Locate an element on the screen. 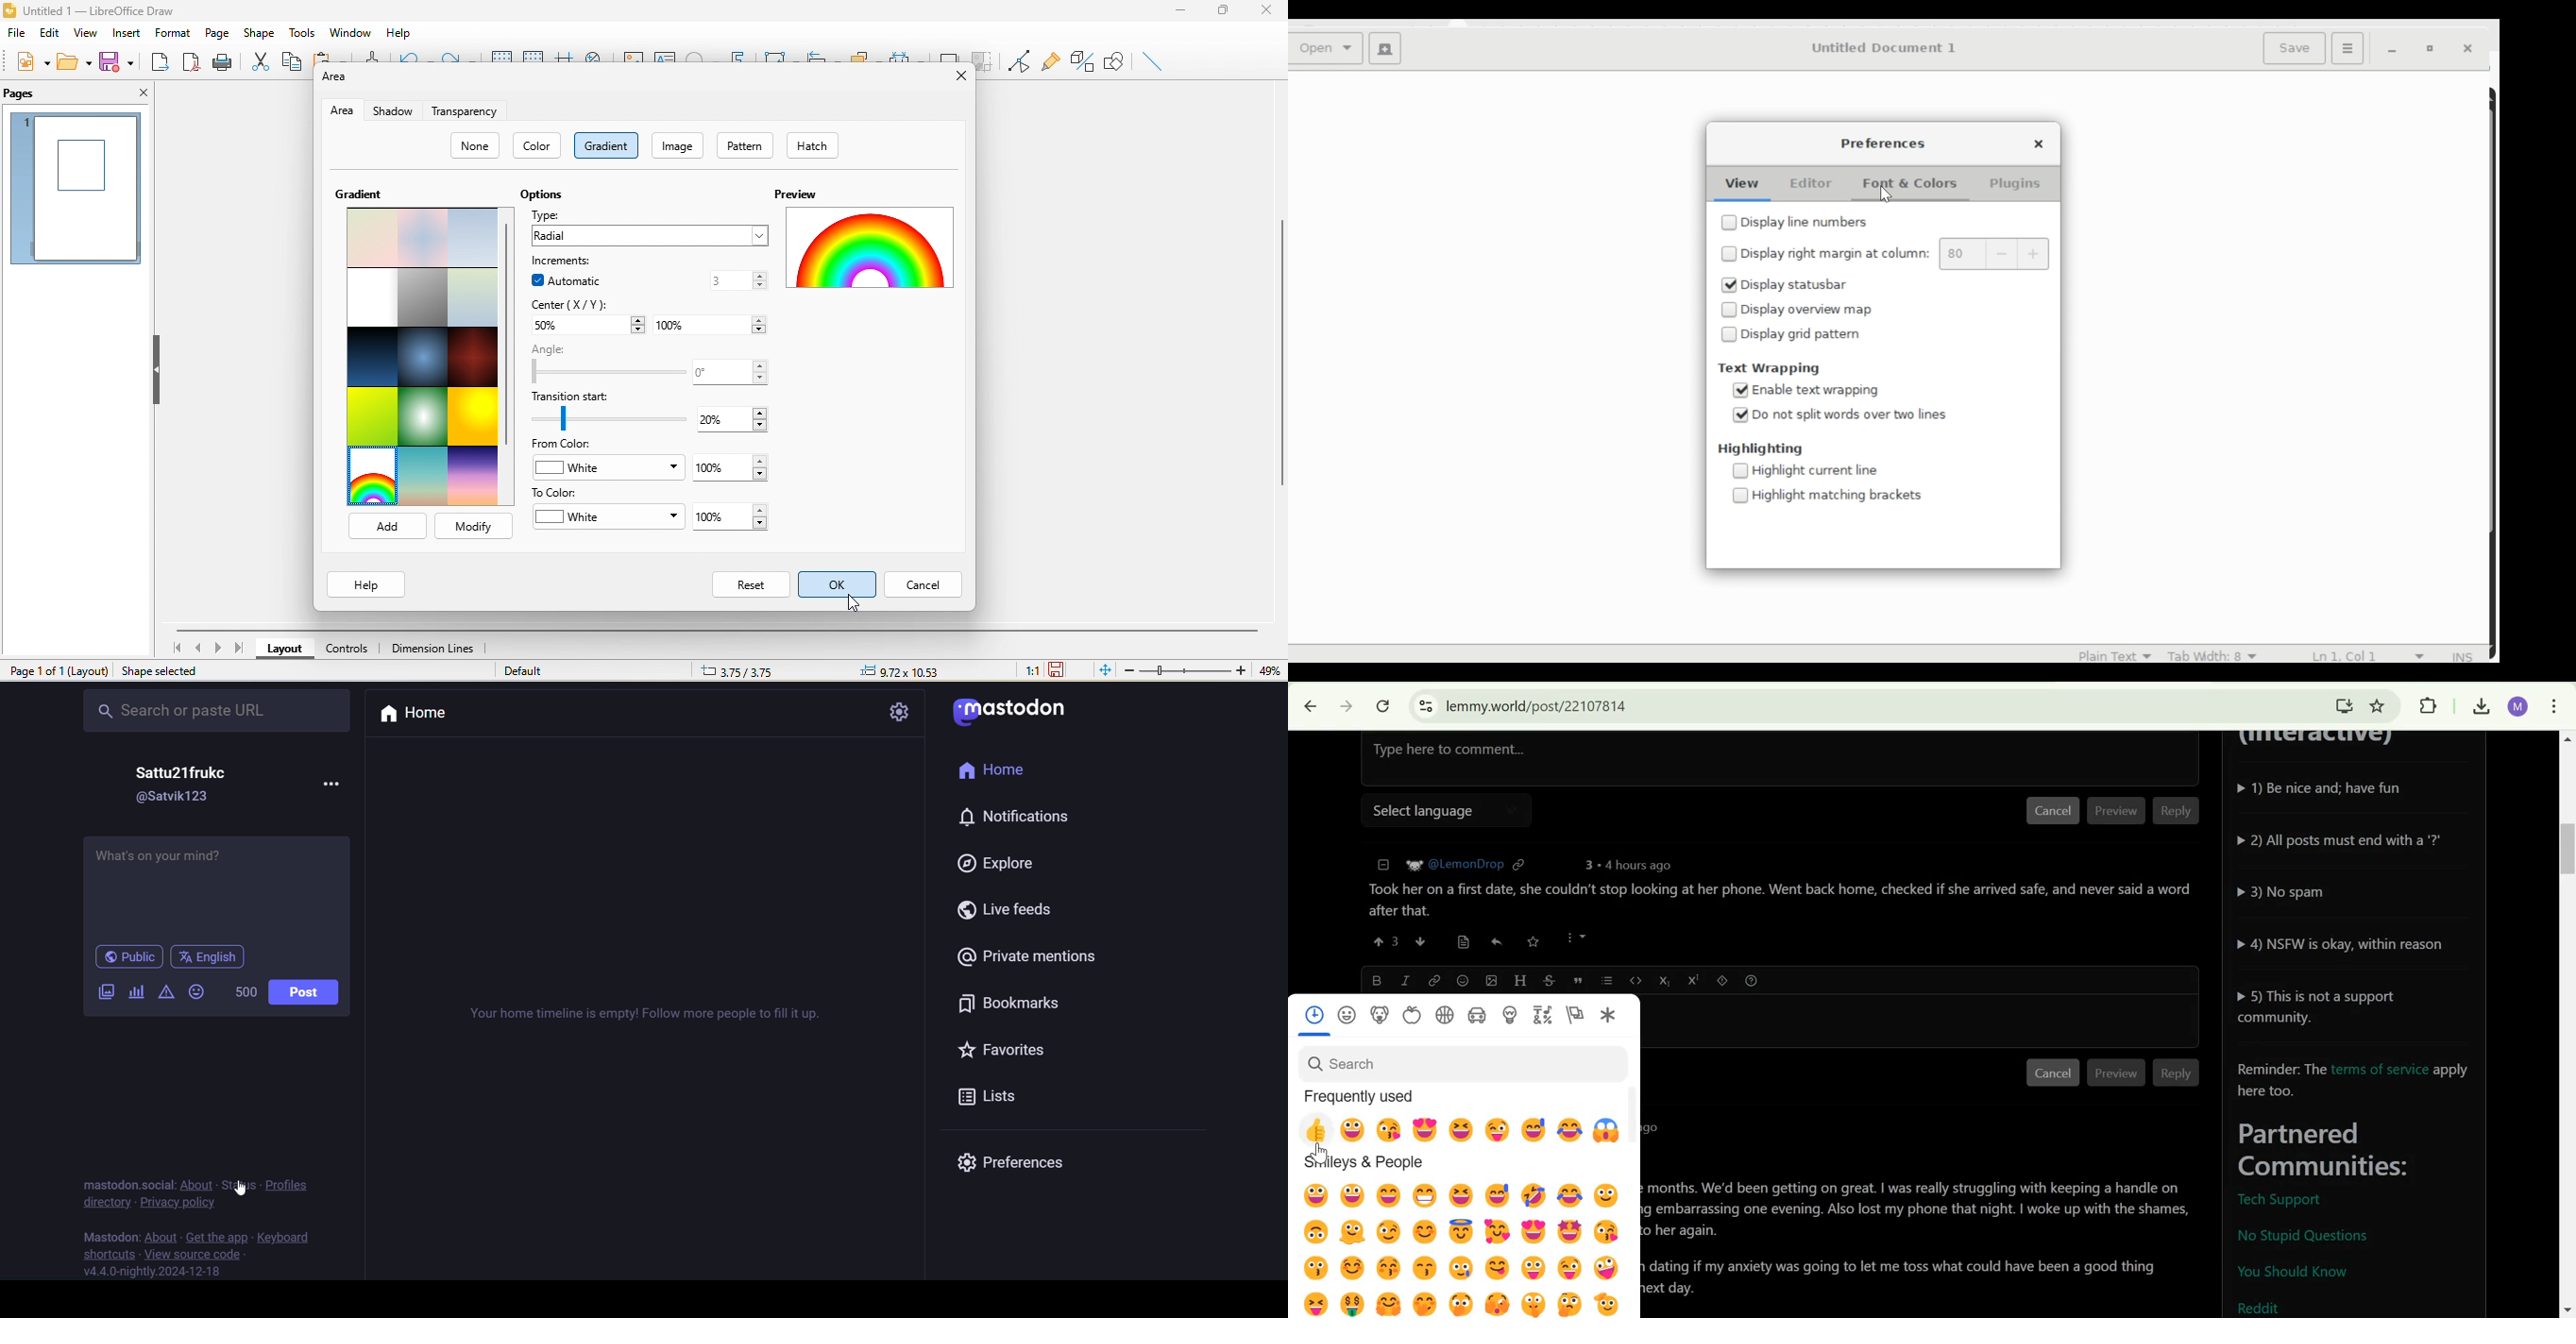 The height and width of the screenshot is (1344, 2576). copy is located at coordinates (292, 60).